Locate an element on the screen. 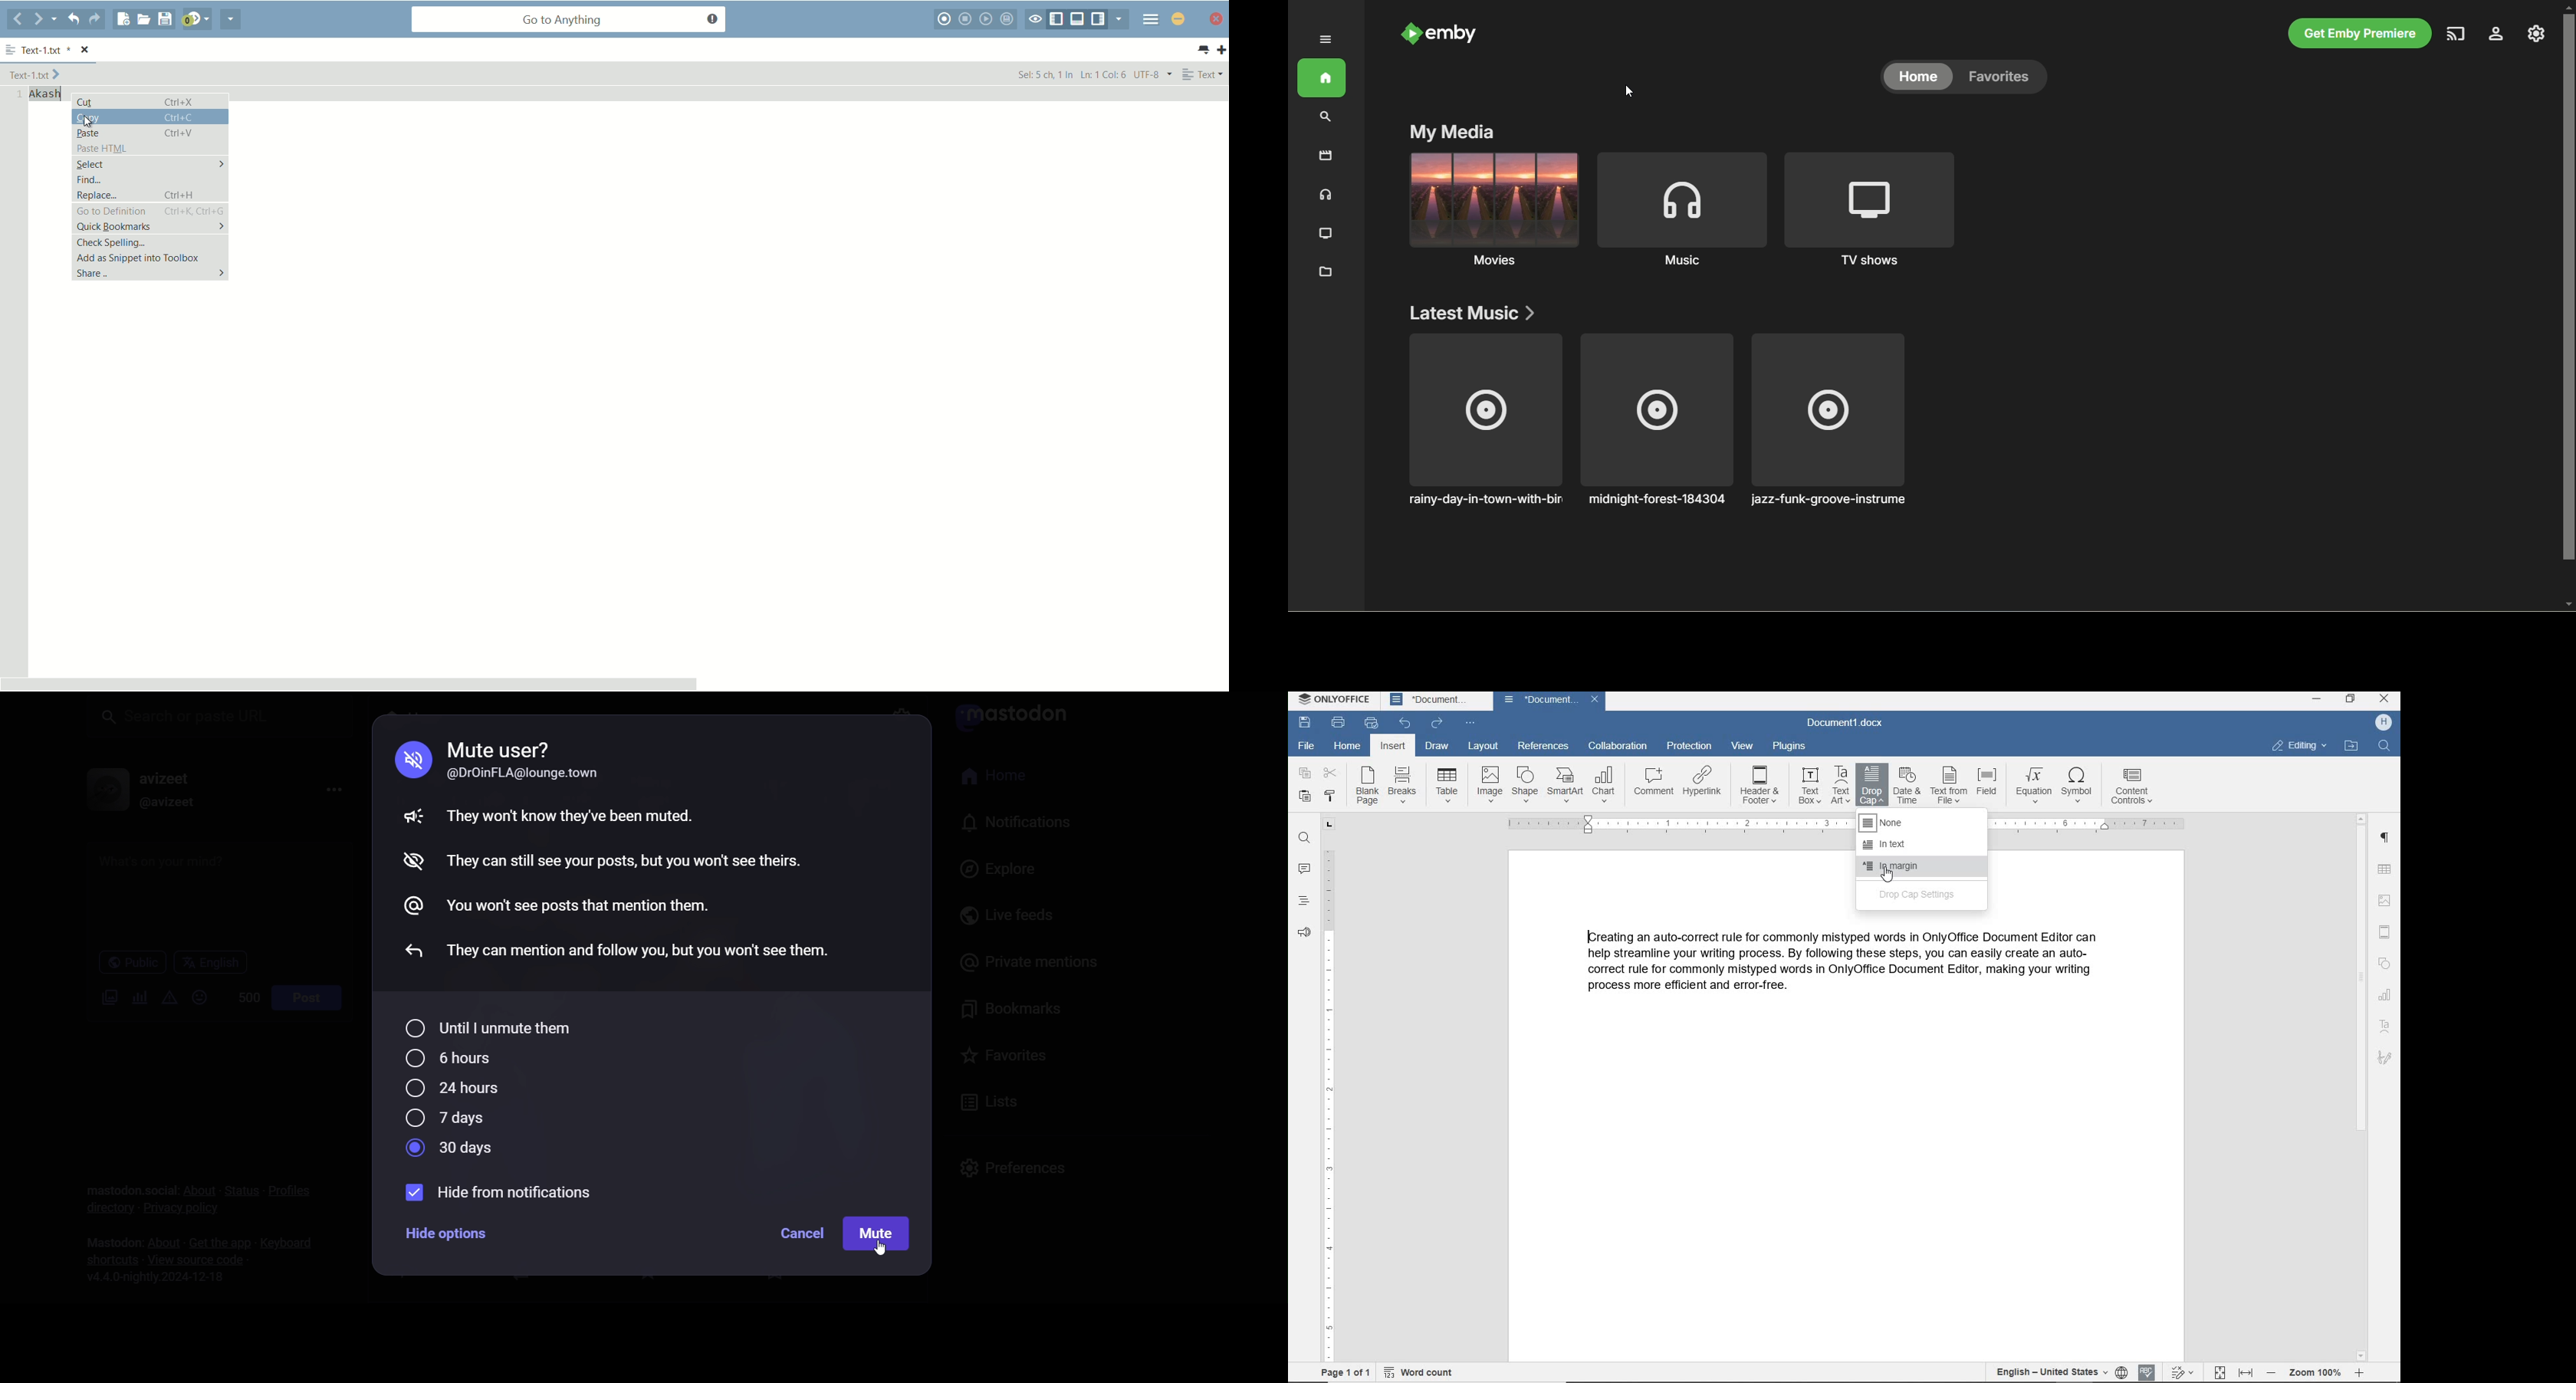  content controls is located at coordinates (2135, 788).